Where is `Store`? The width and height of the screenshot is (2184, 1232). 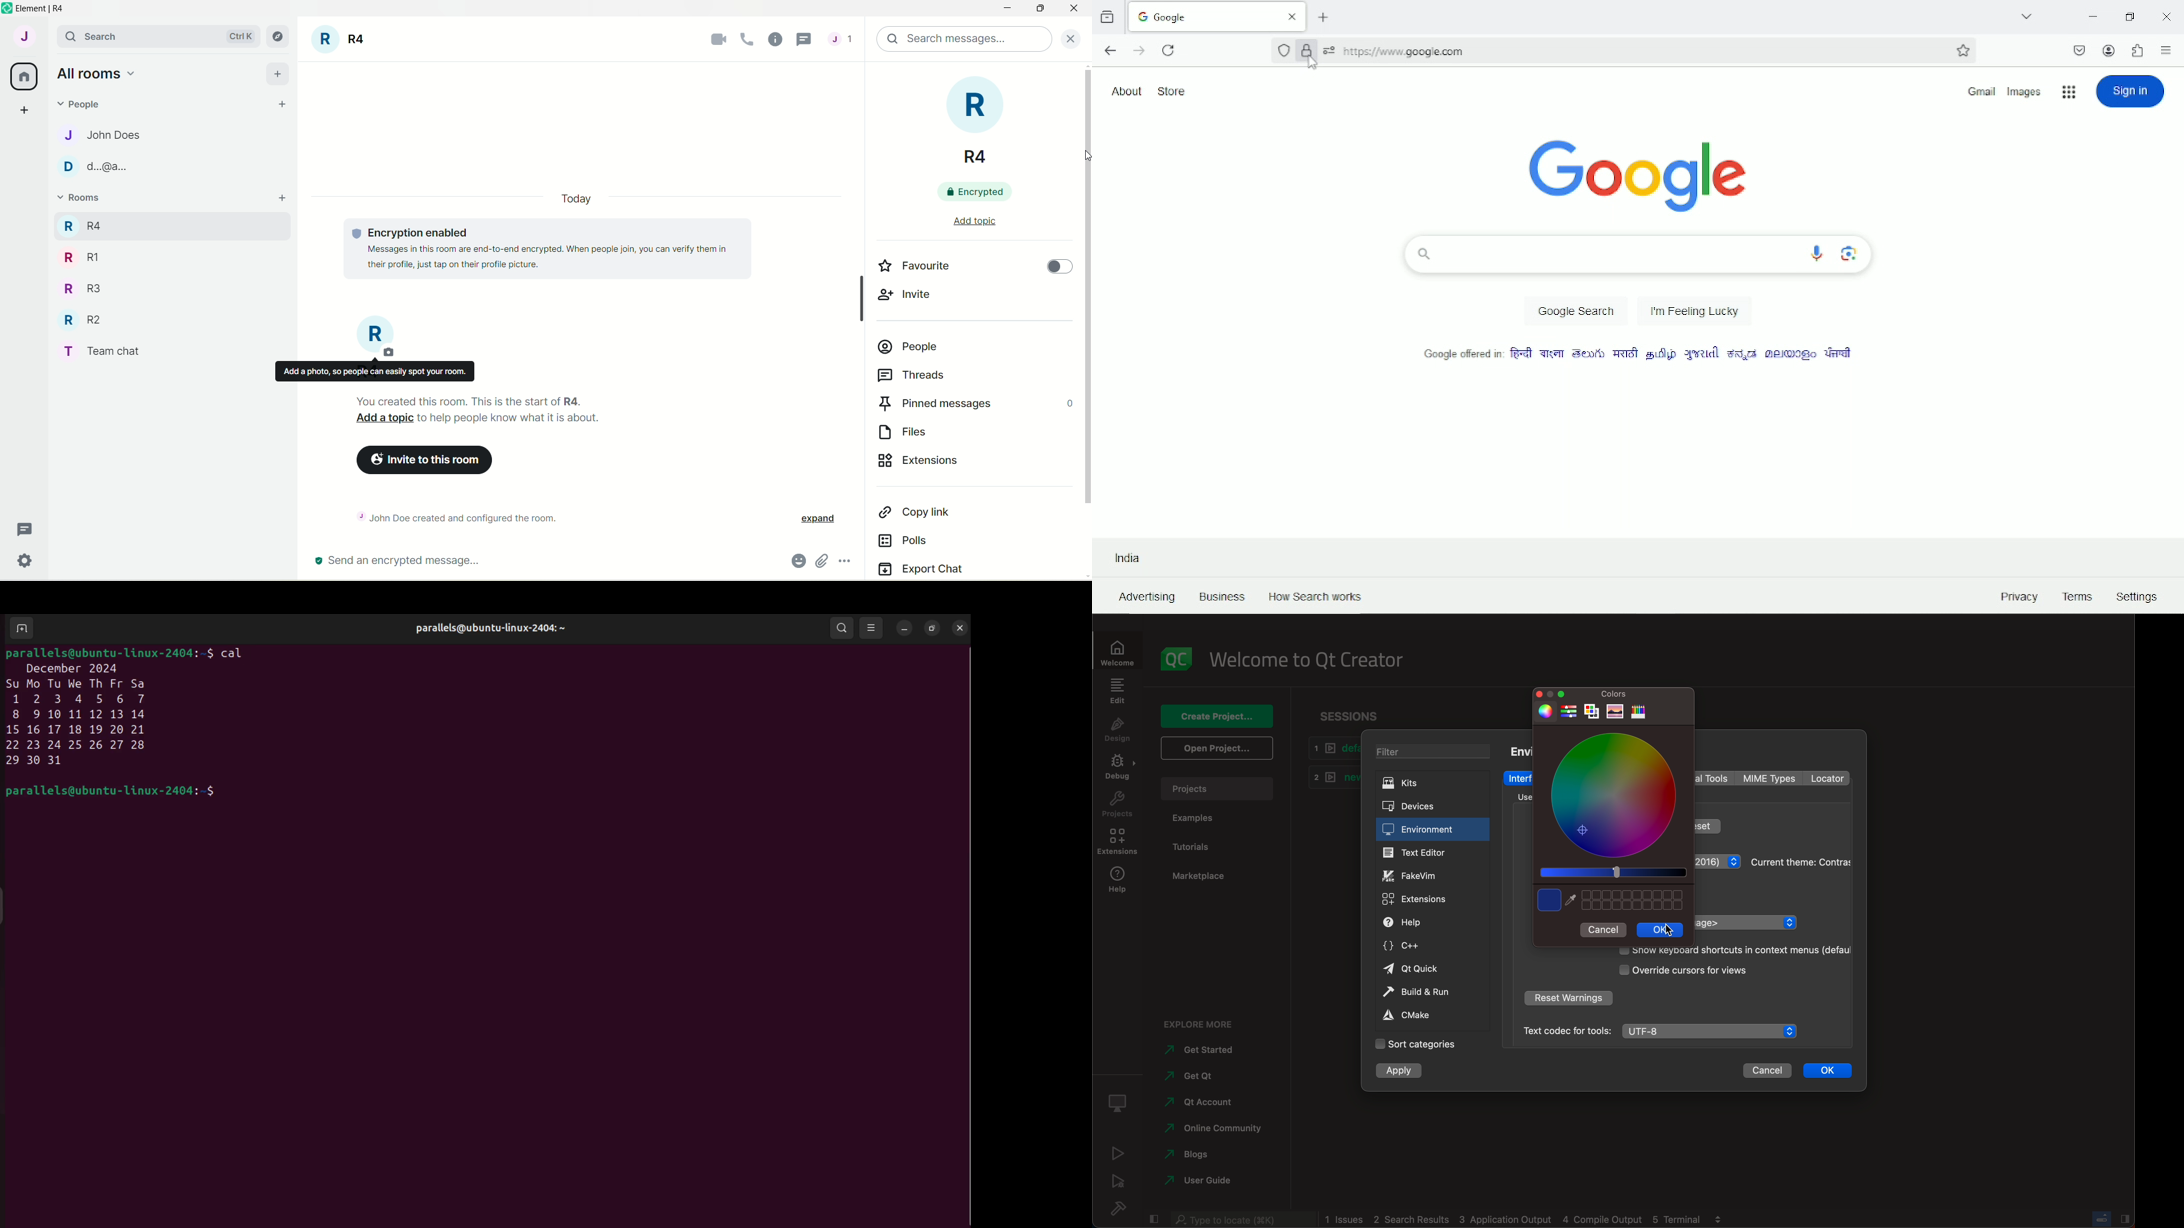
Store is located at coordinates (1177, 90).